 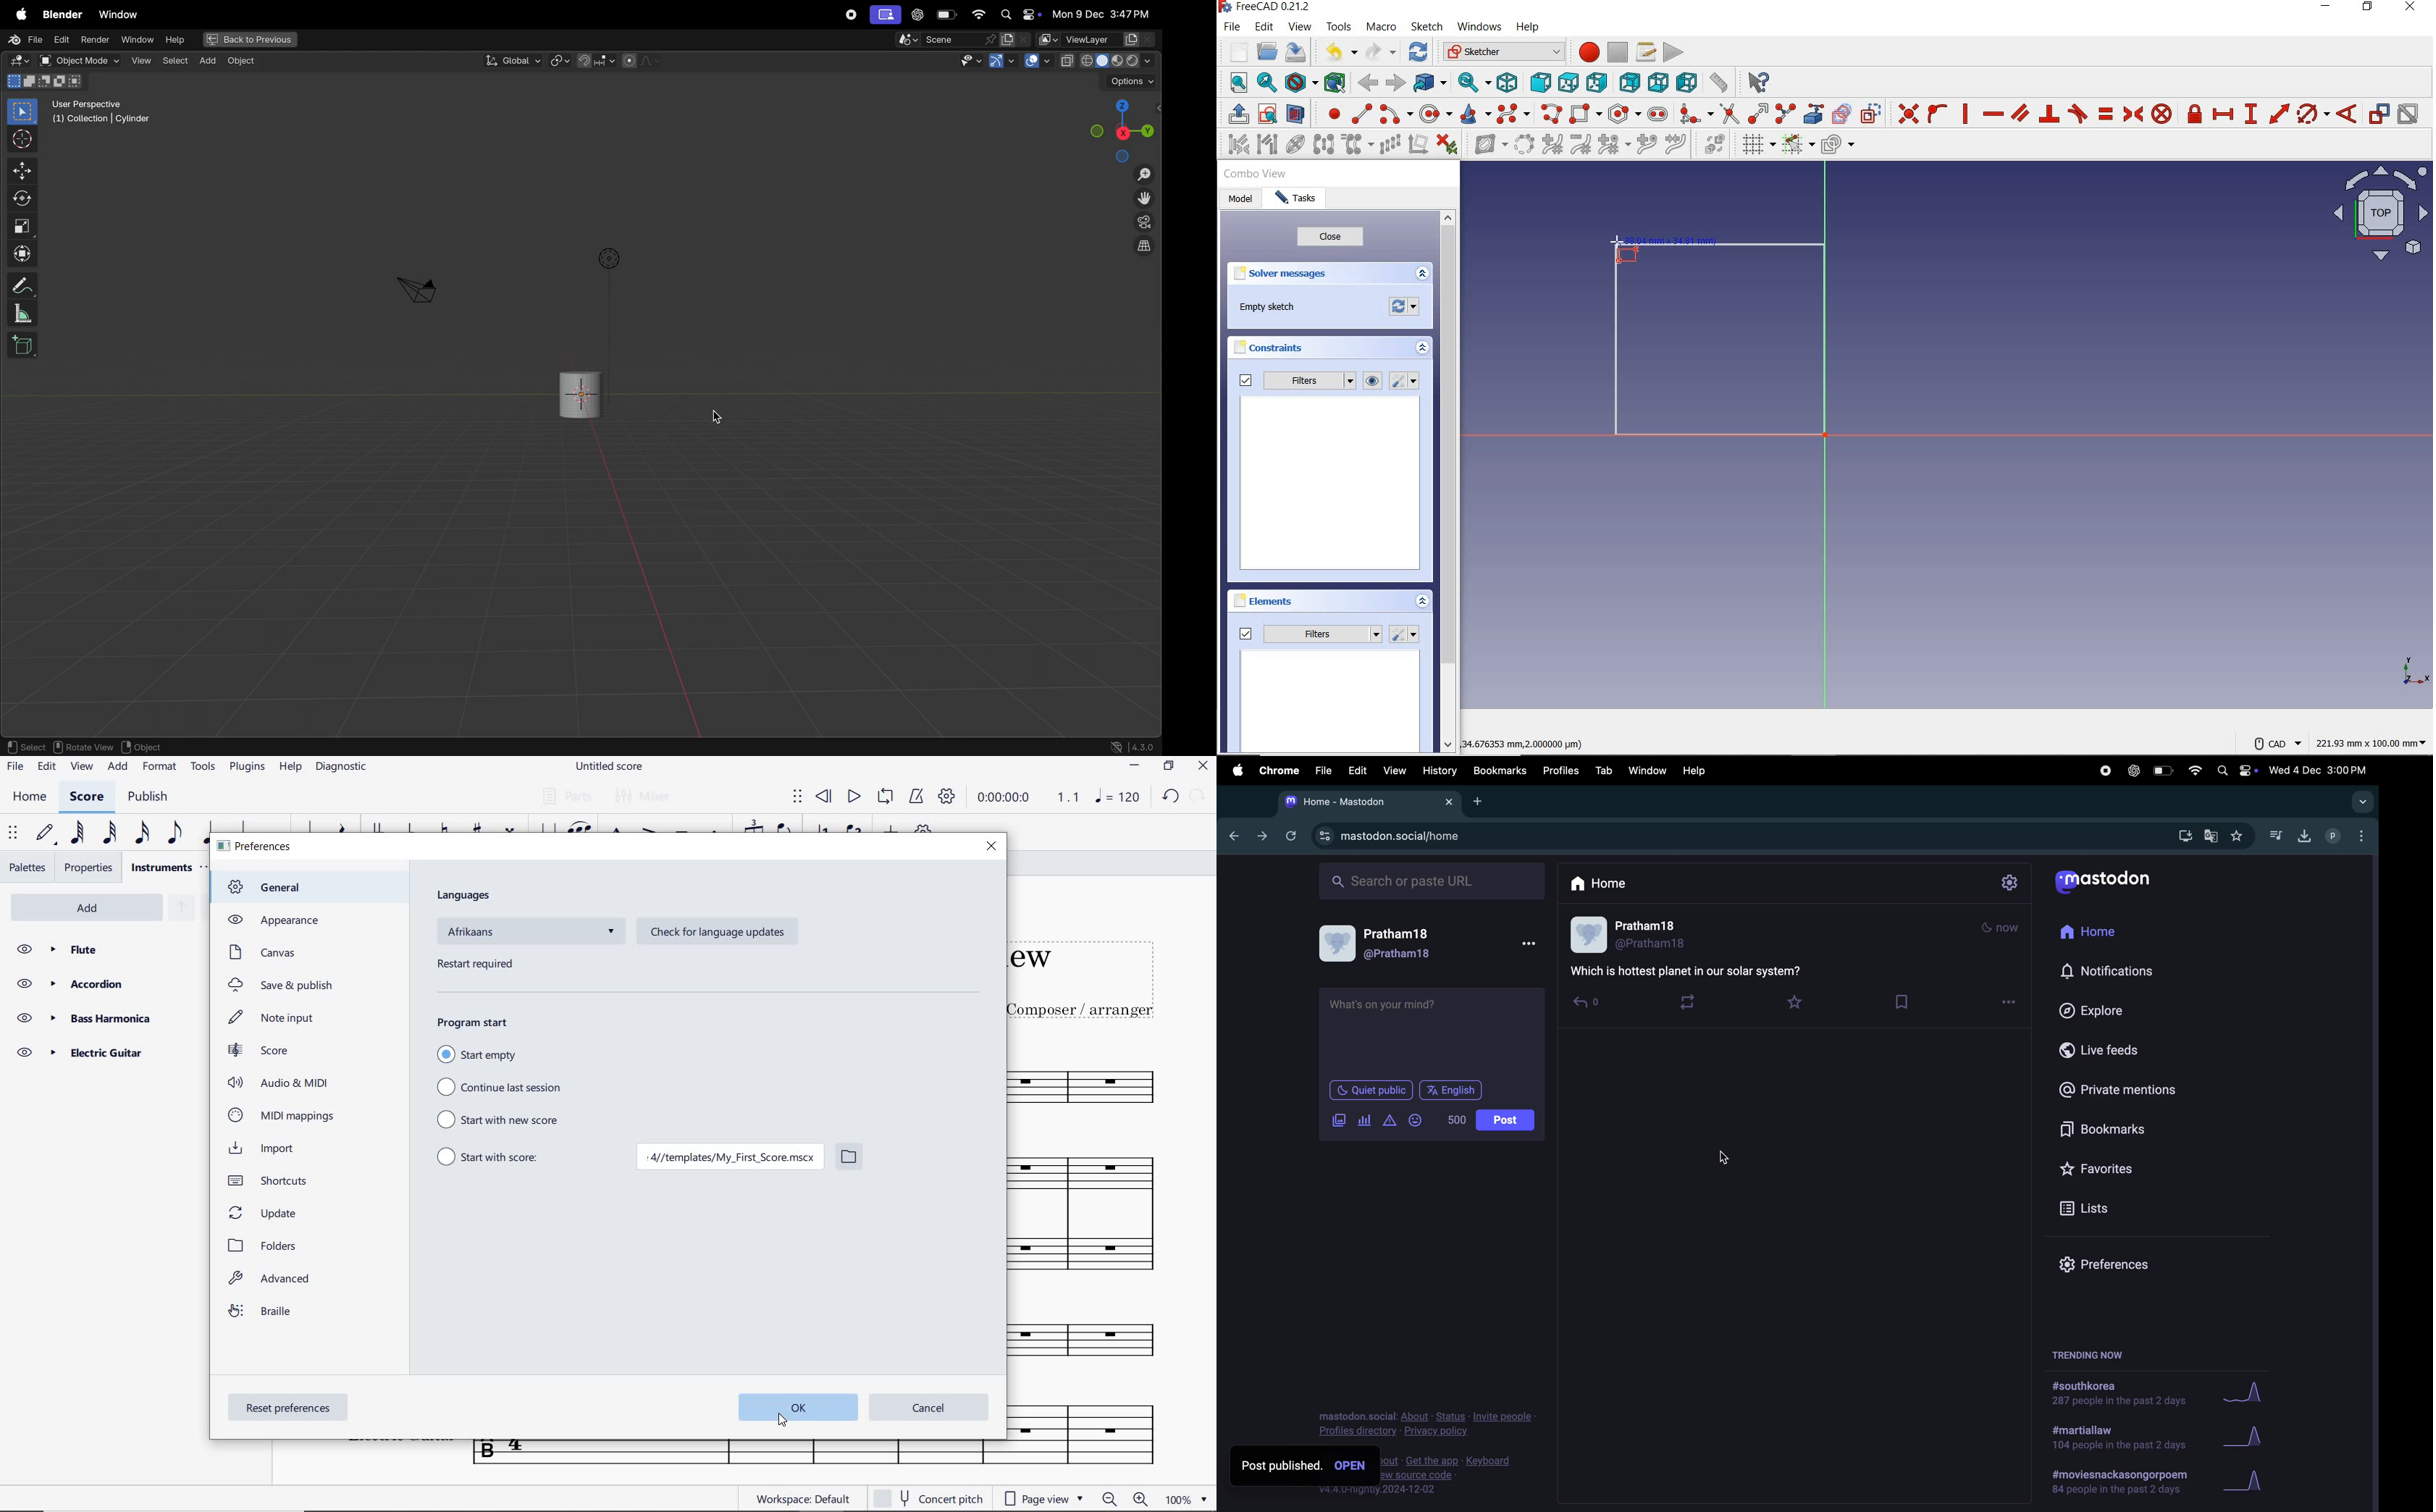 What do you see at coordinates (2184, 836) in the screenshot?
I see `download` at bounding box center [2184, 836].